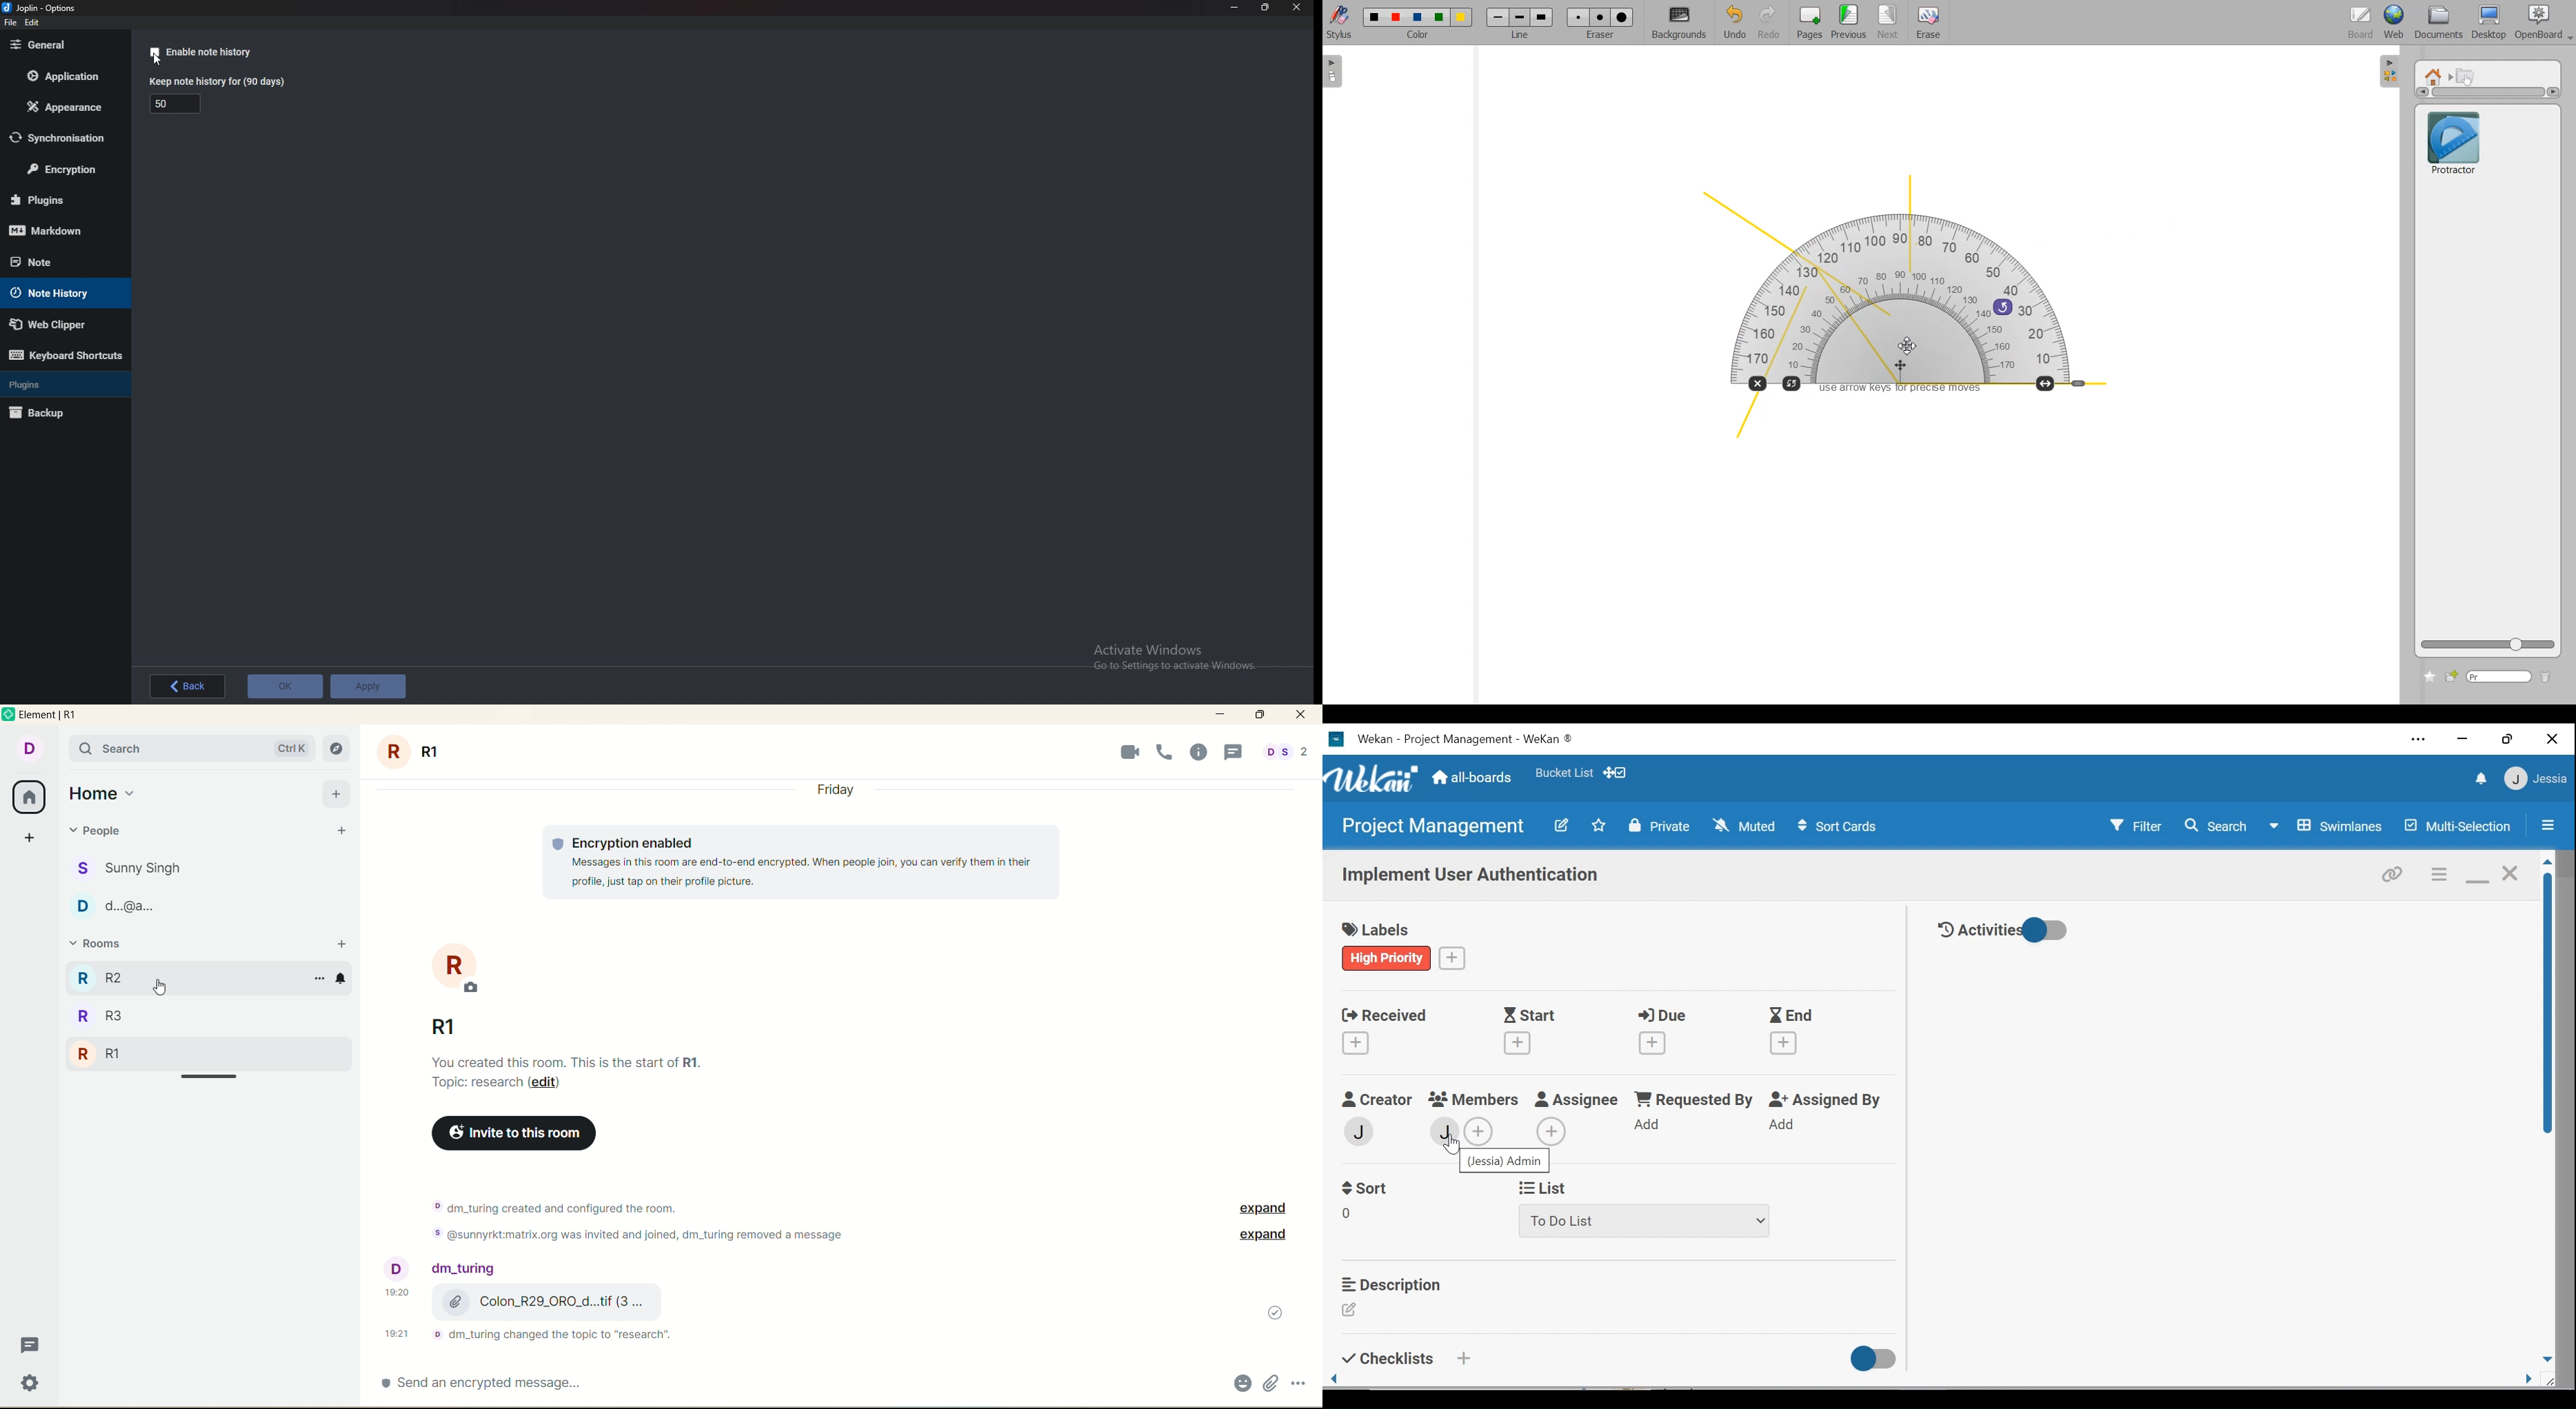 The height and width of the screenshot is (1428, 2576). Describe the element at coordinates (2530, 1380) in the screenshot. I see `move right` at that location.